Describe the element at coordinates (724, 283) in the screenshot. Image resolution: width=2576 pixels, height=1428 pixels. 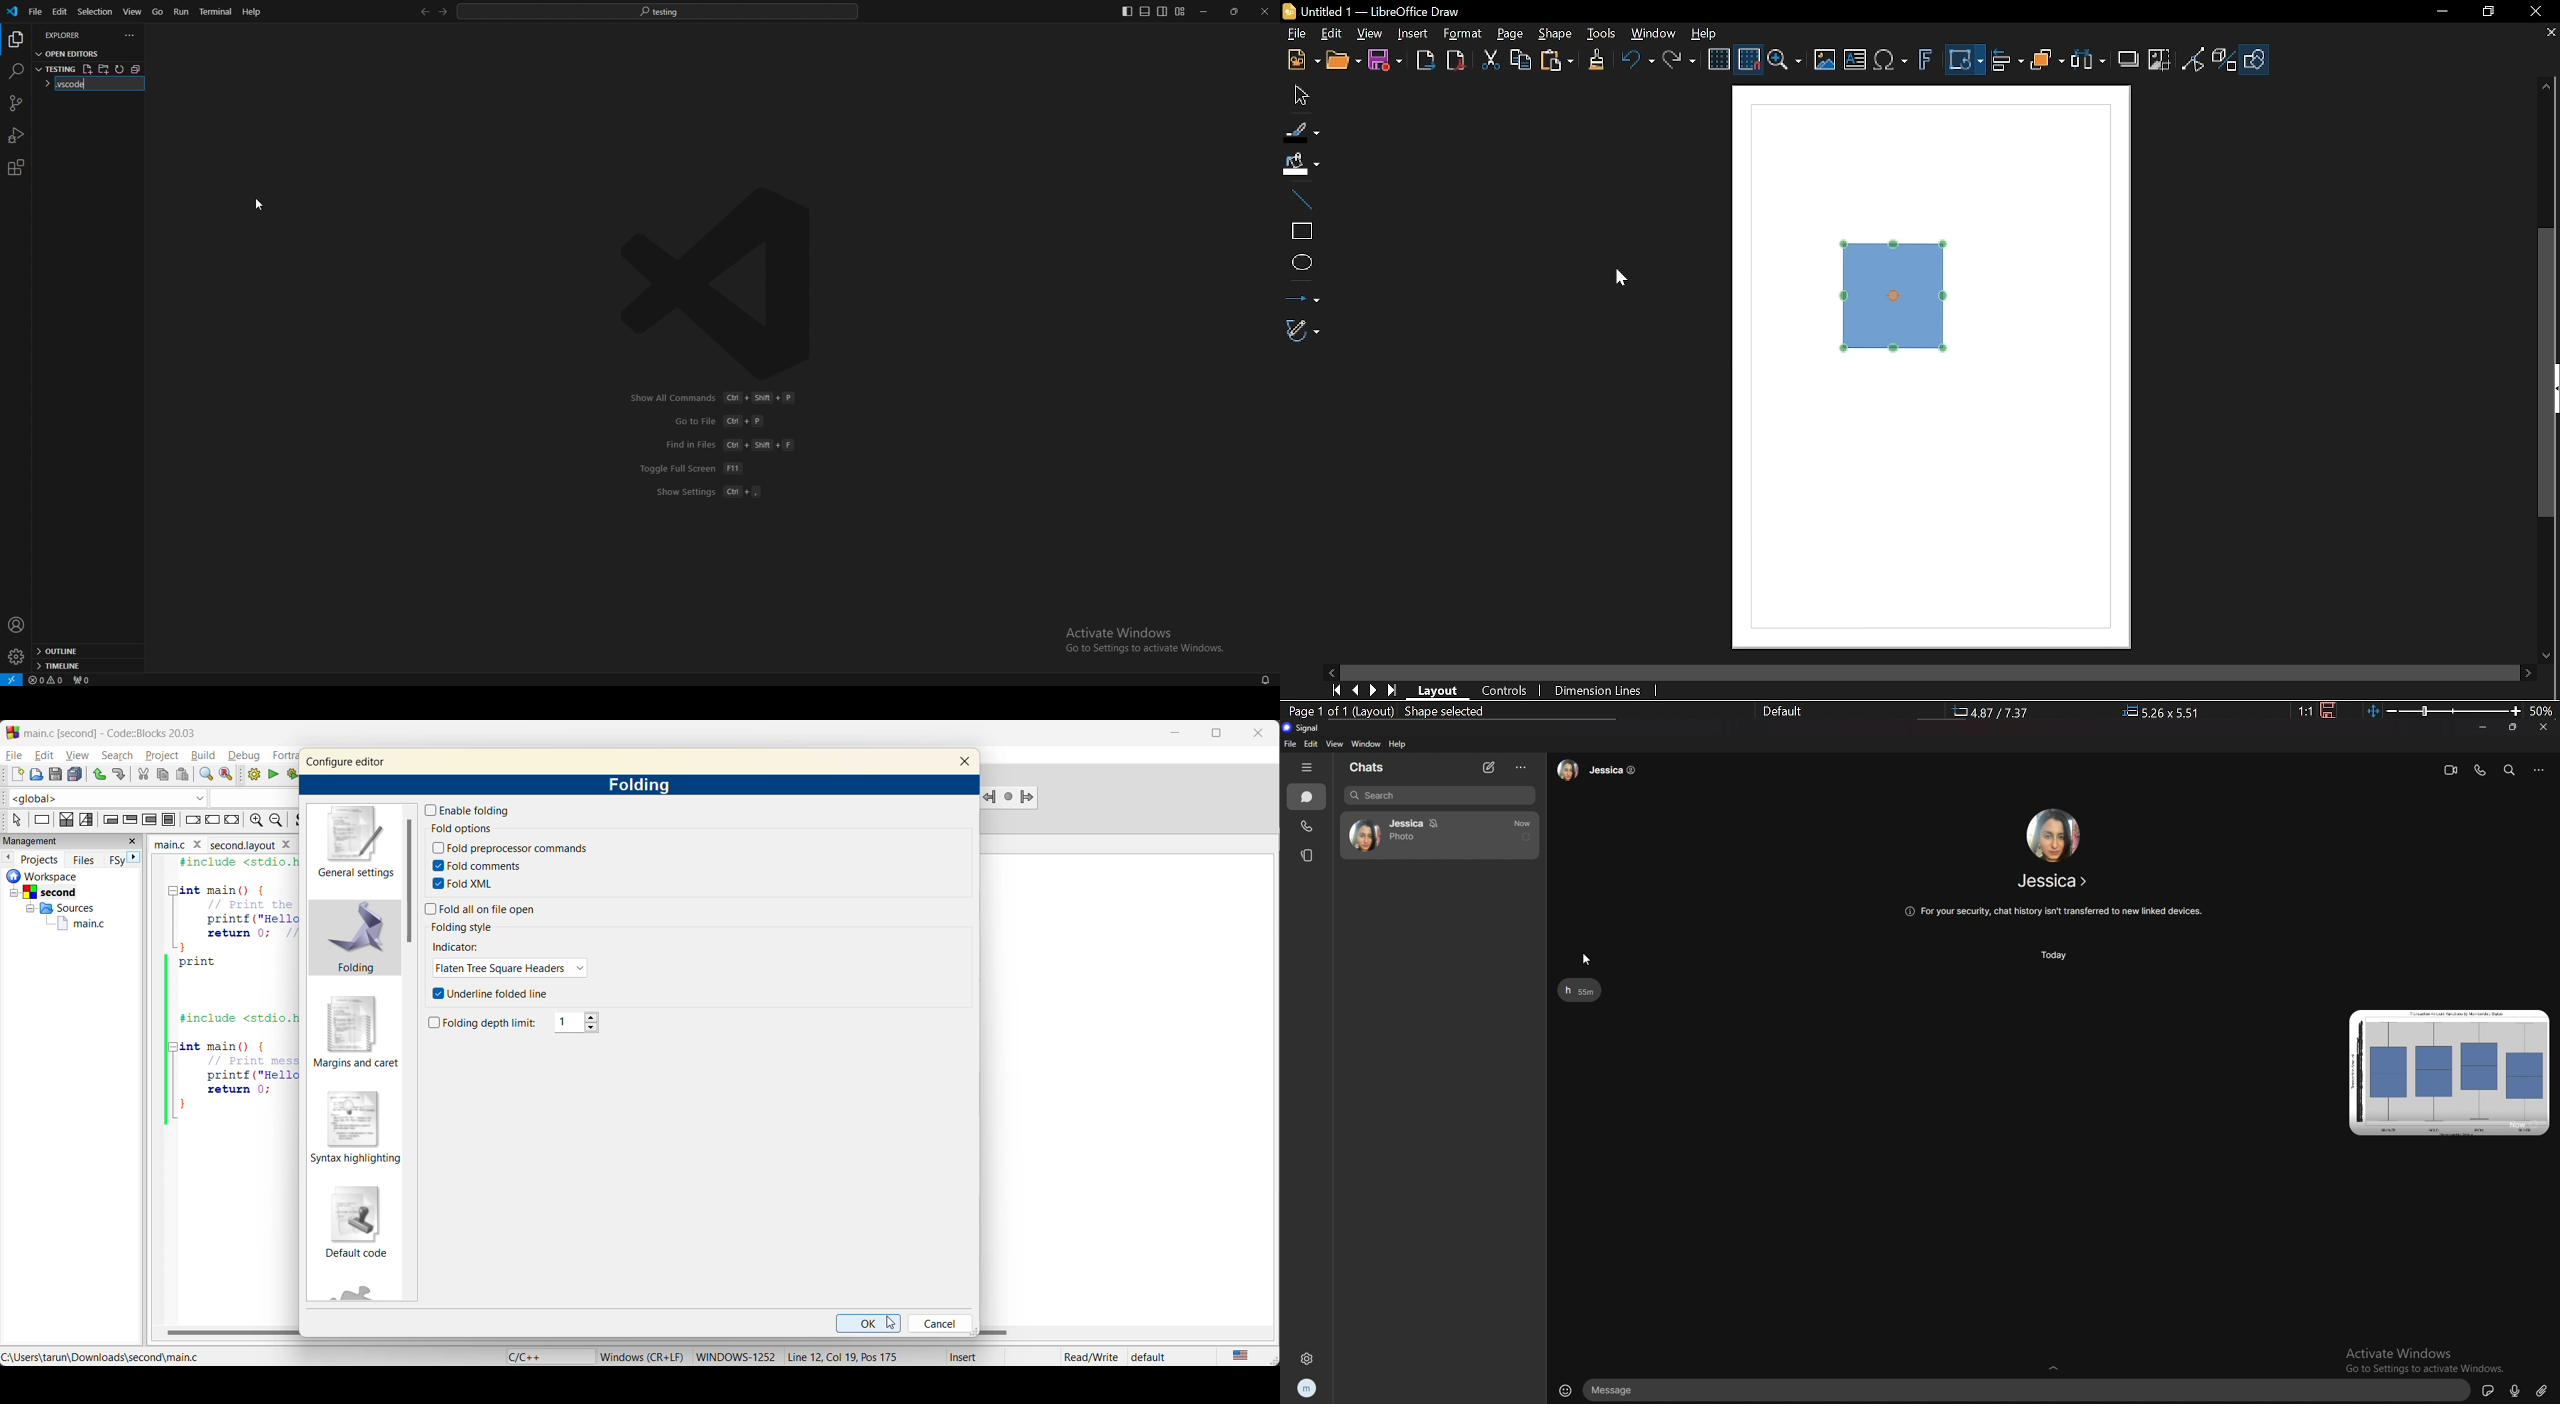
I see `vscode logo` at that location.